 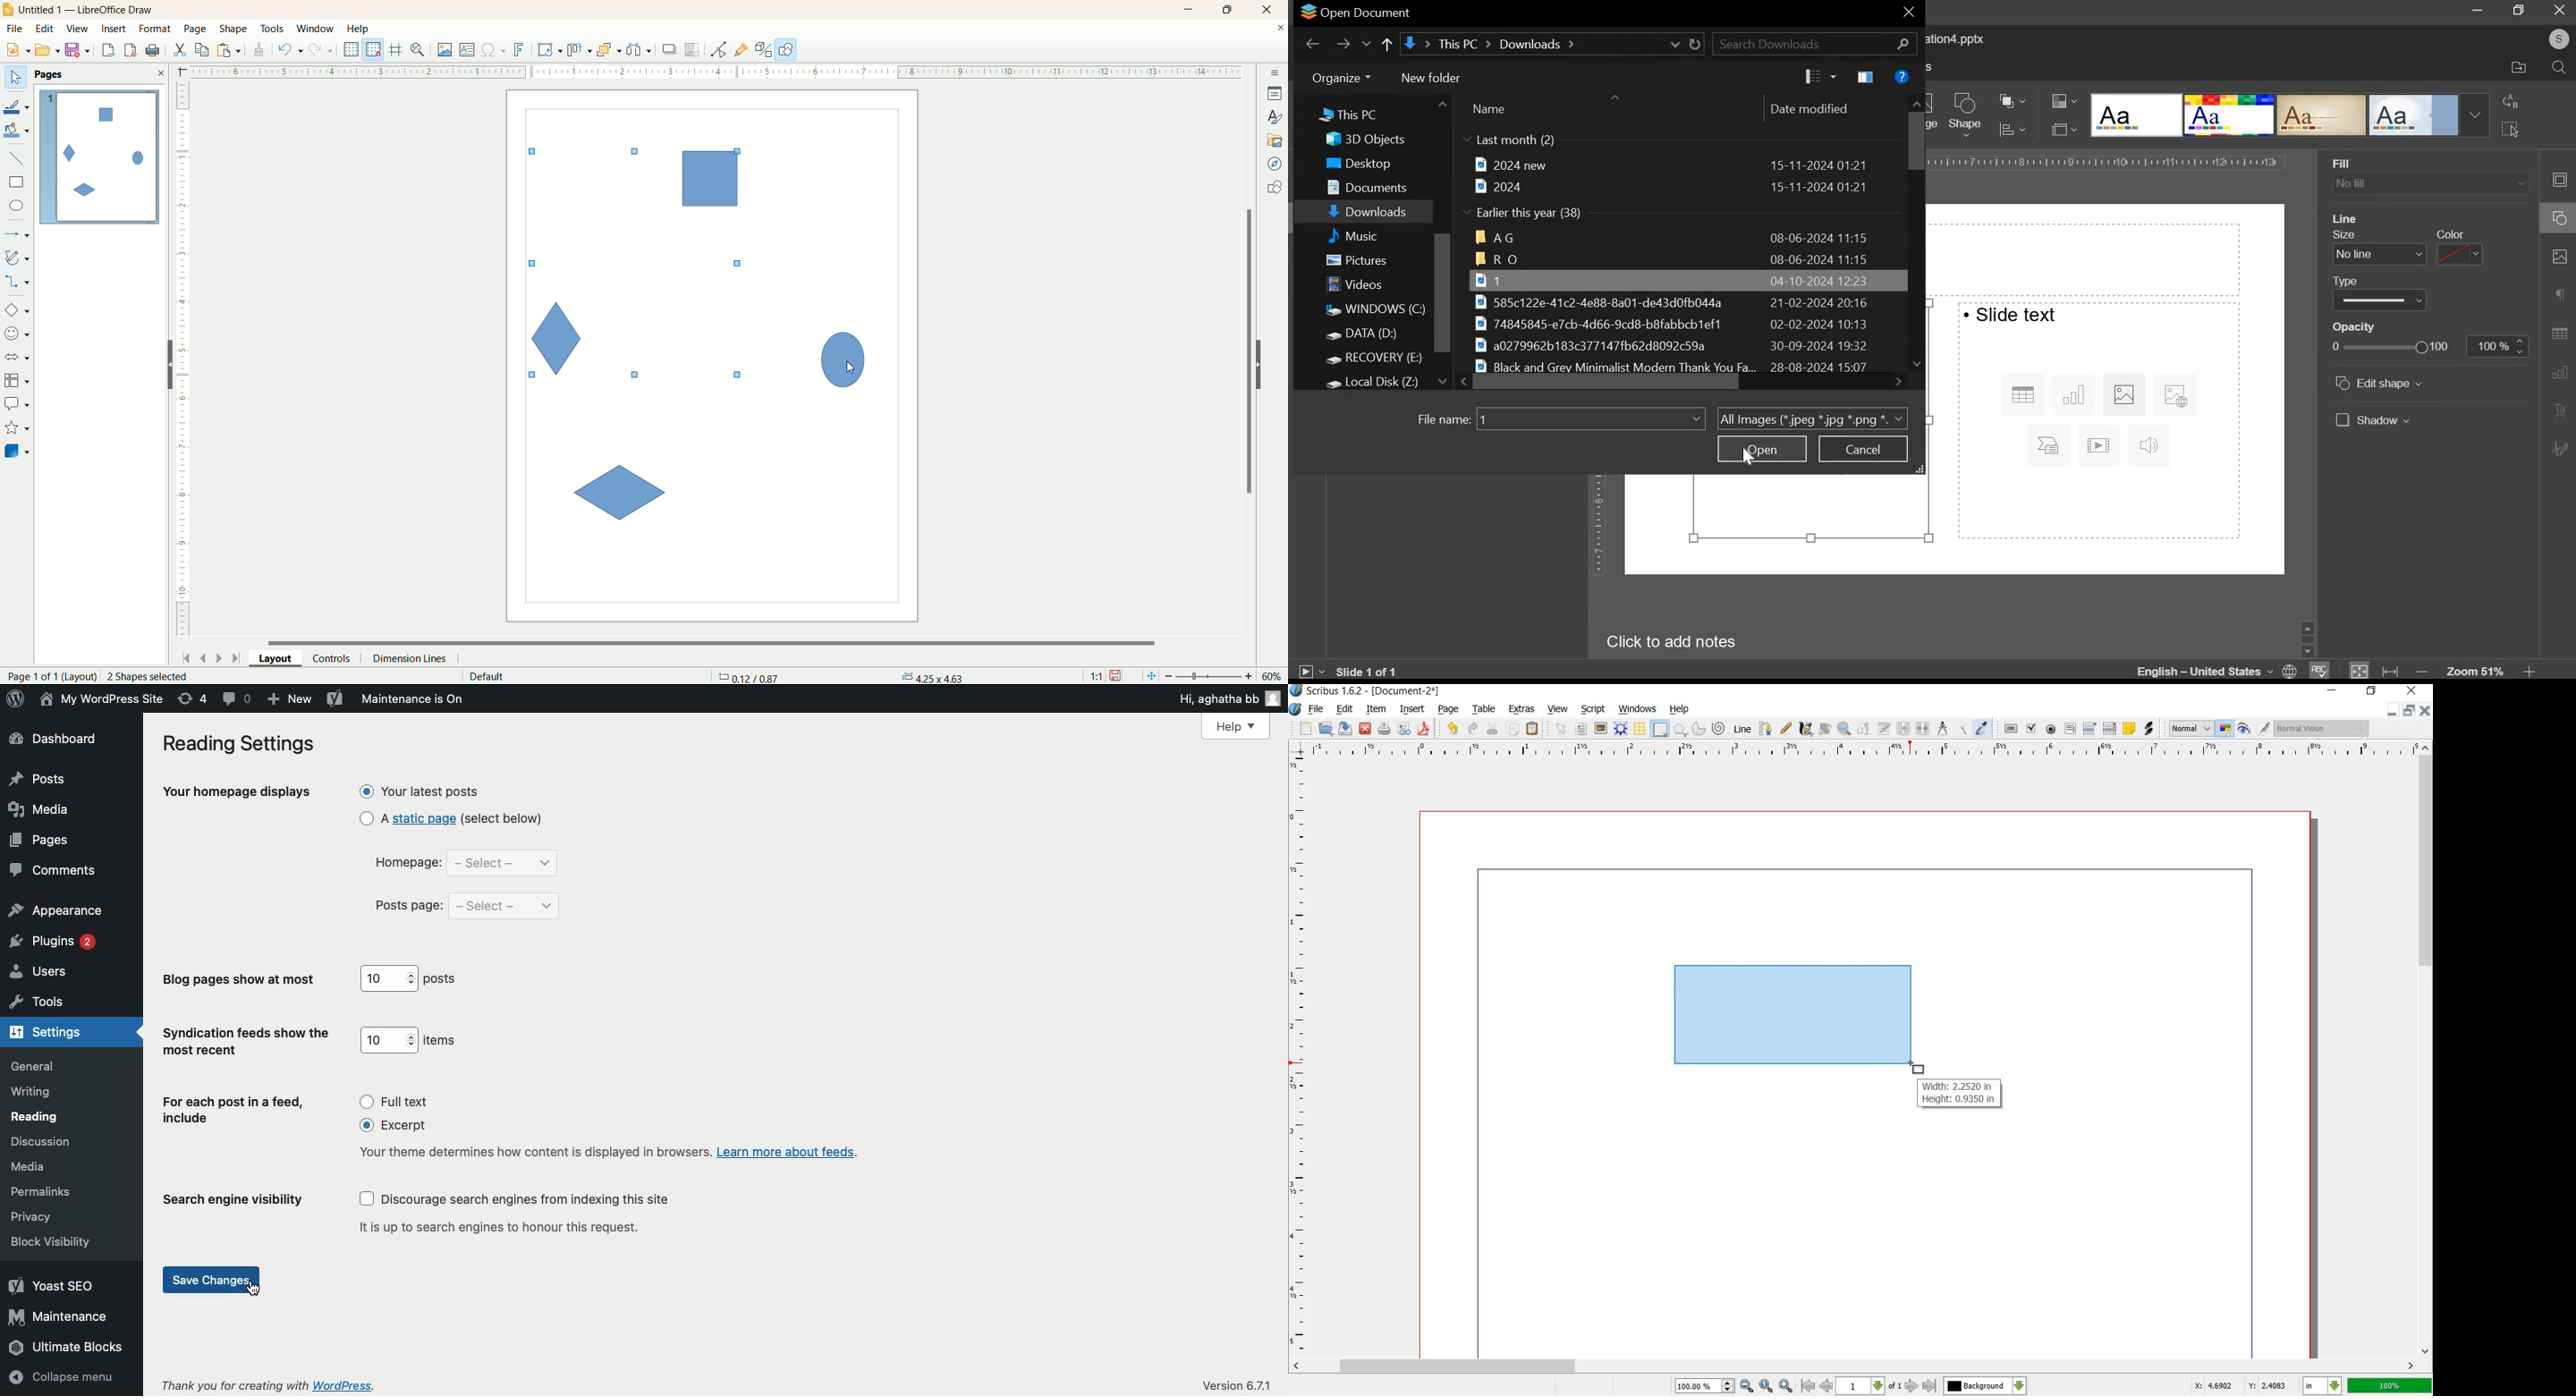 What do you see at coordinates (1384, 729) in the screenshot?
I see `PRINT` at bounding box center [1384, 729].